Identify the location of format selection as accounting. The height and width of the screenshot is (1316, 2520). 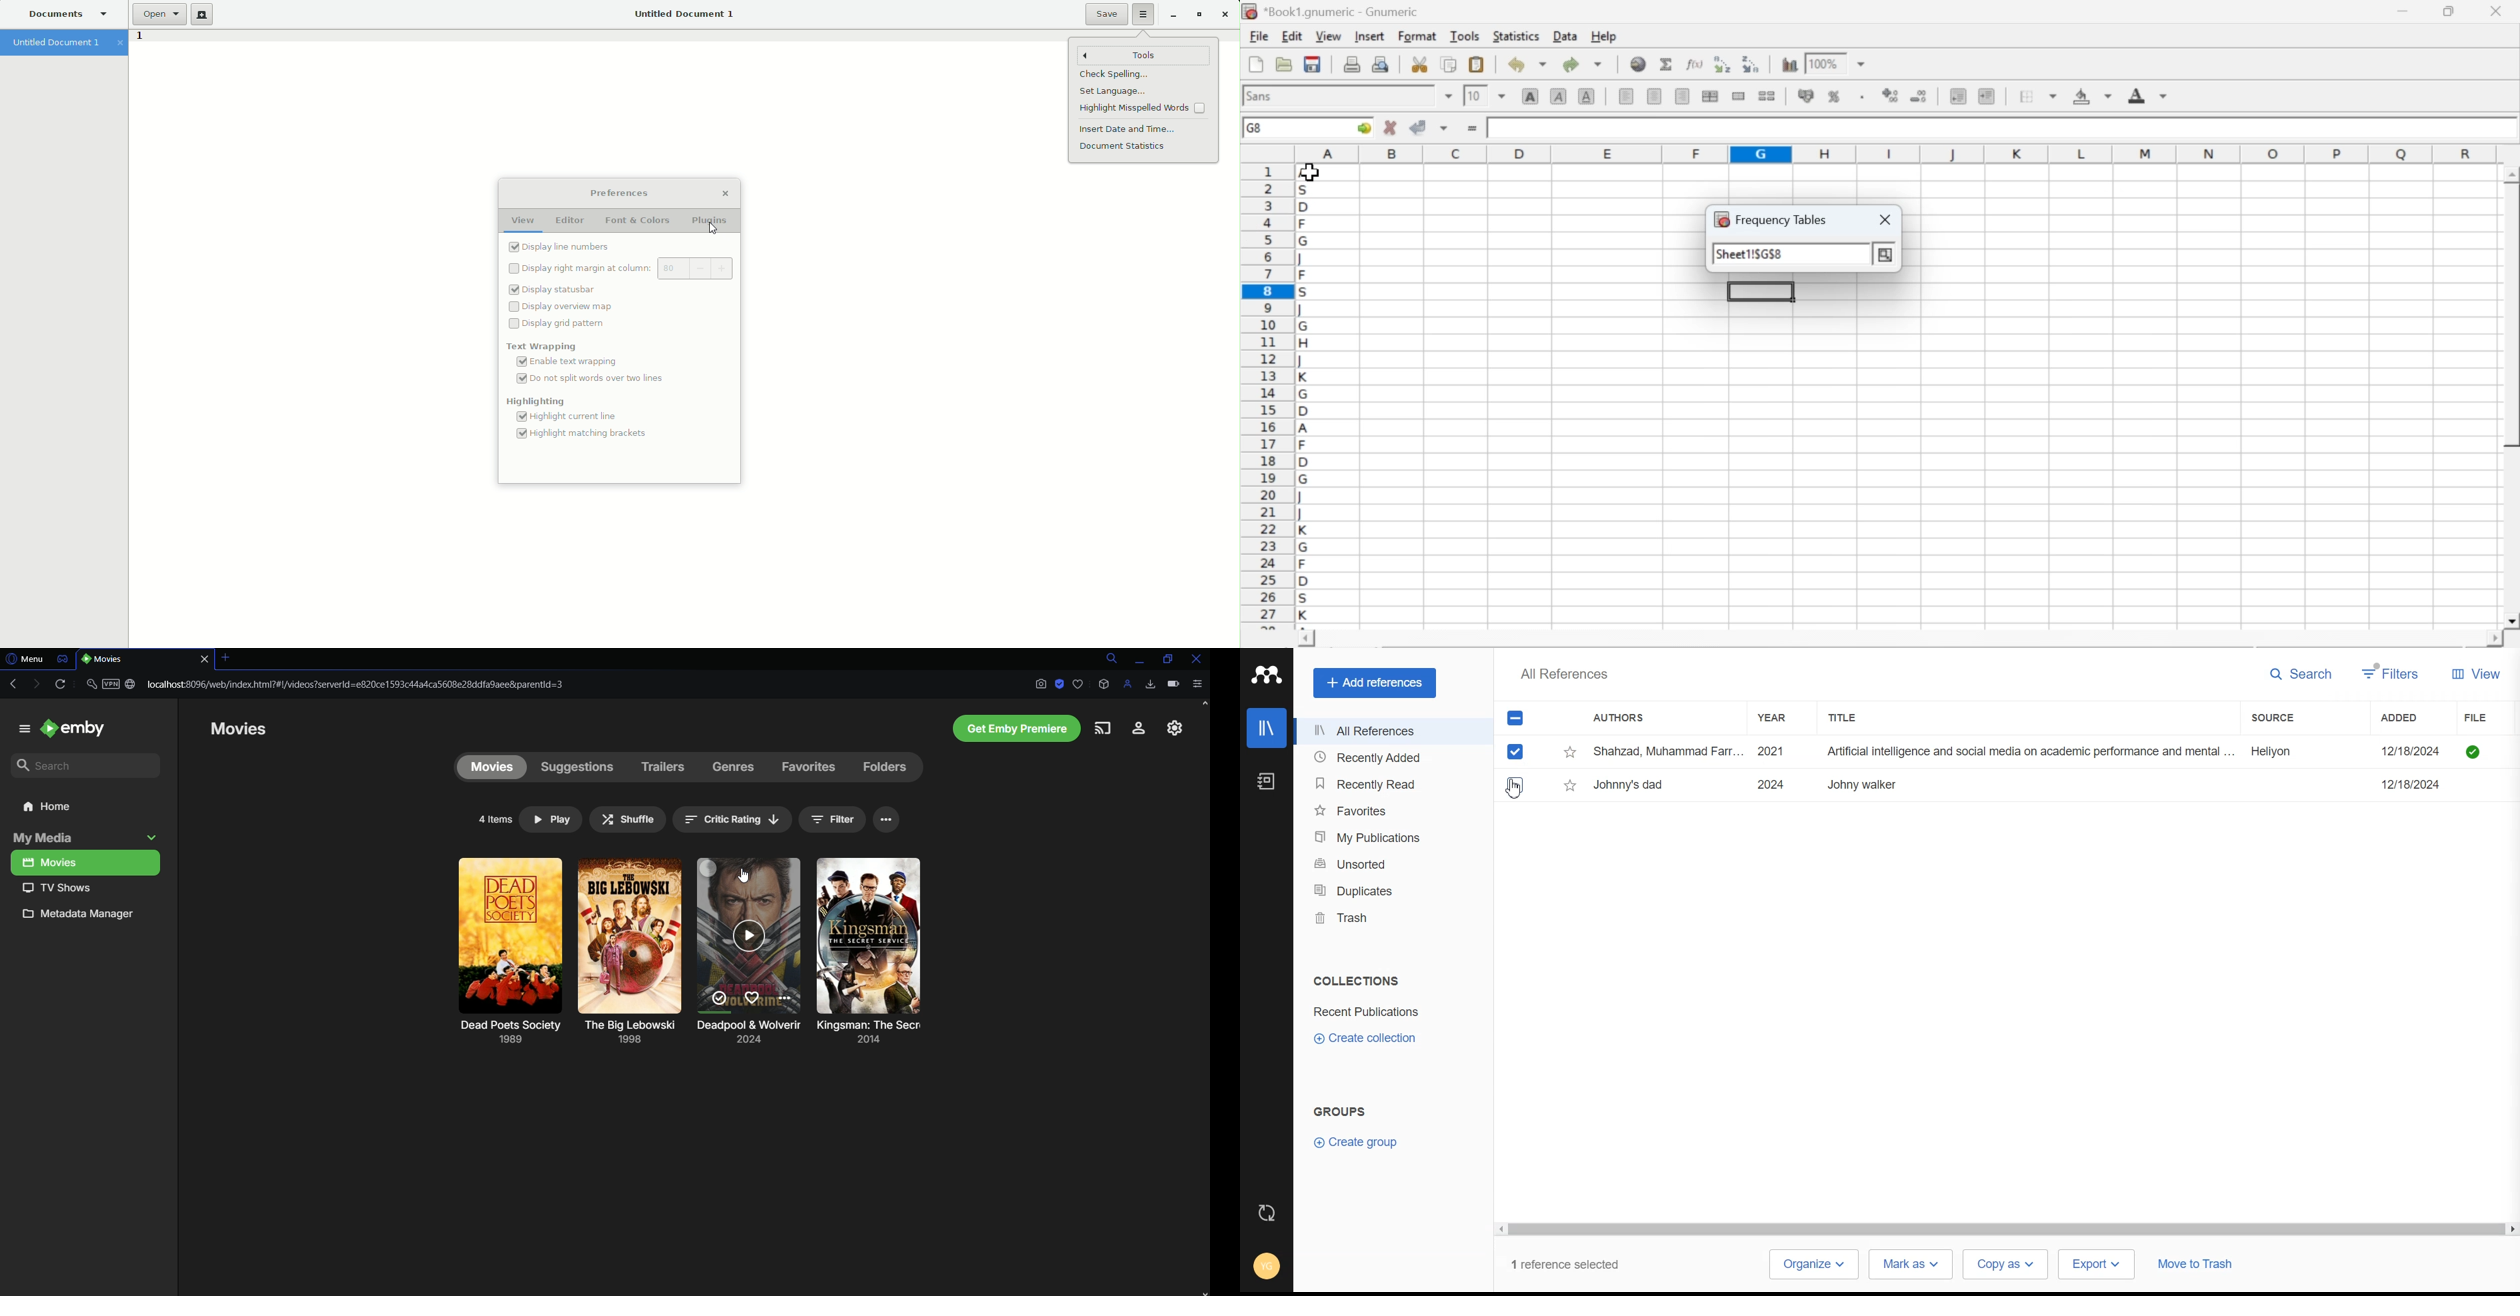
(1806, 95).